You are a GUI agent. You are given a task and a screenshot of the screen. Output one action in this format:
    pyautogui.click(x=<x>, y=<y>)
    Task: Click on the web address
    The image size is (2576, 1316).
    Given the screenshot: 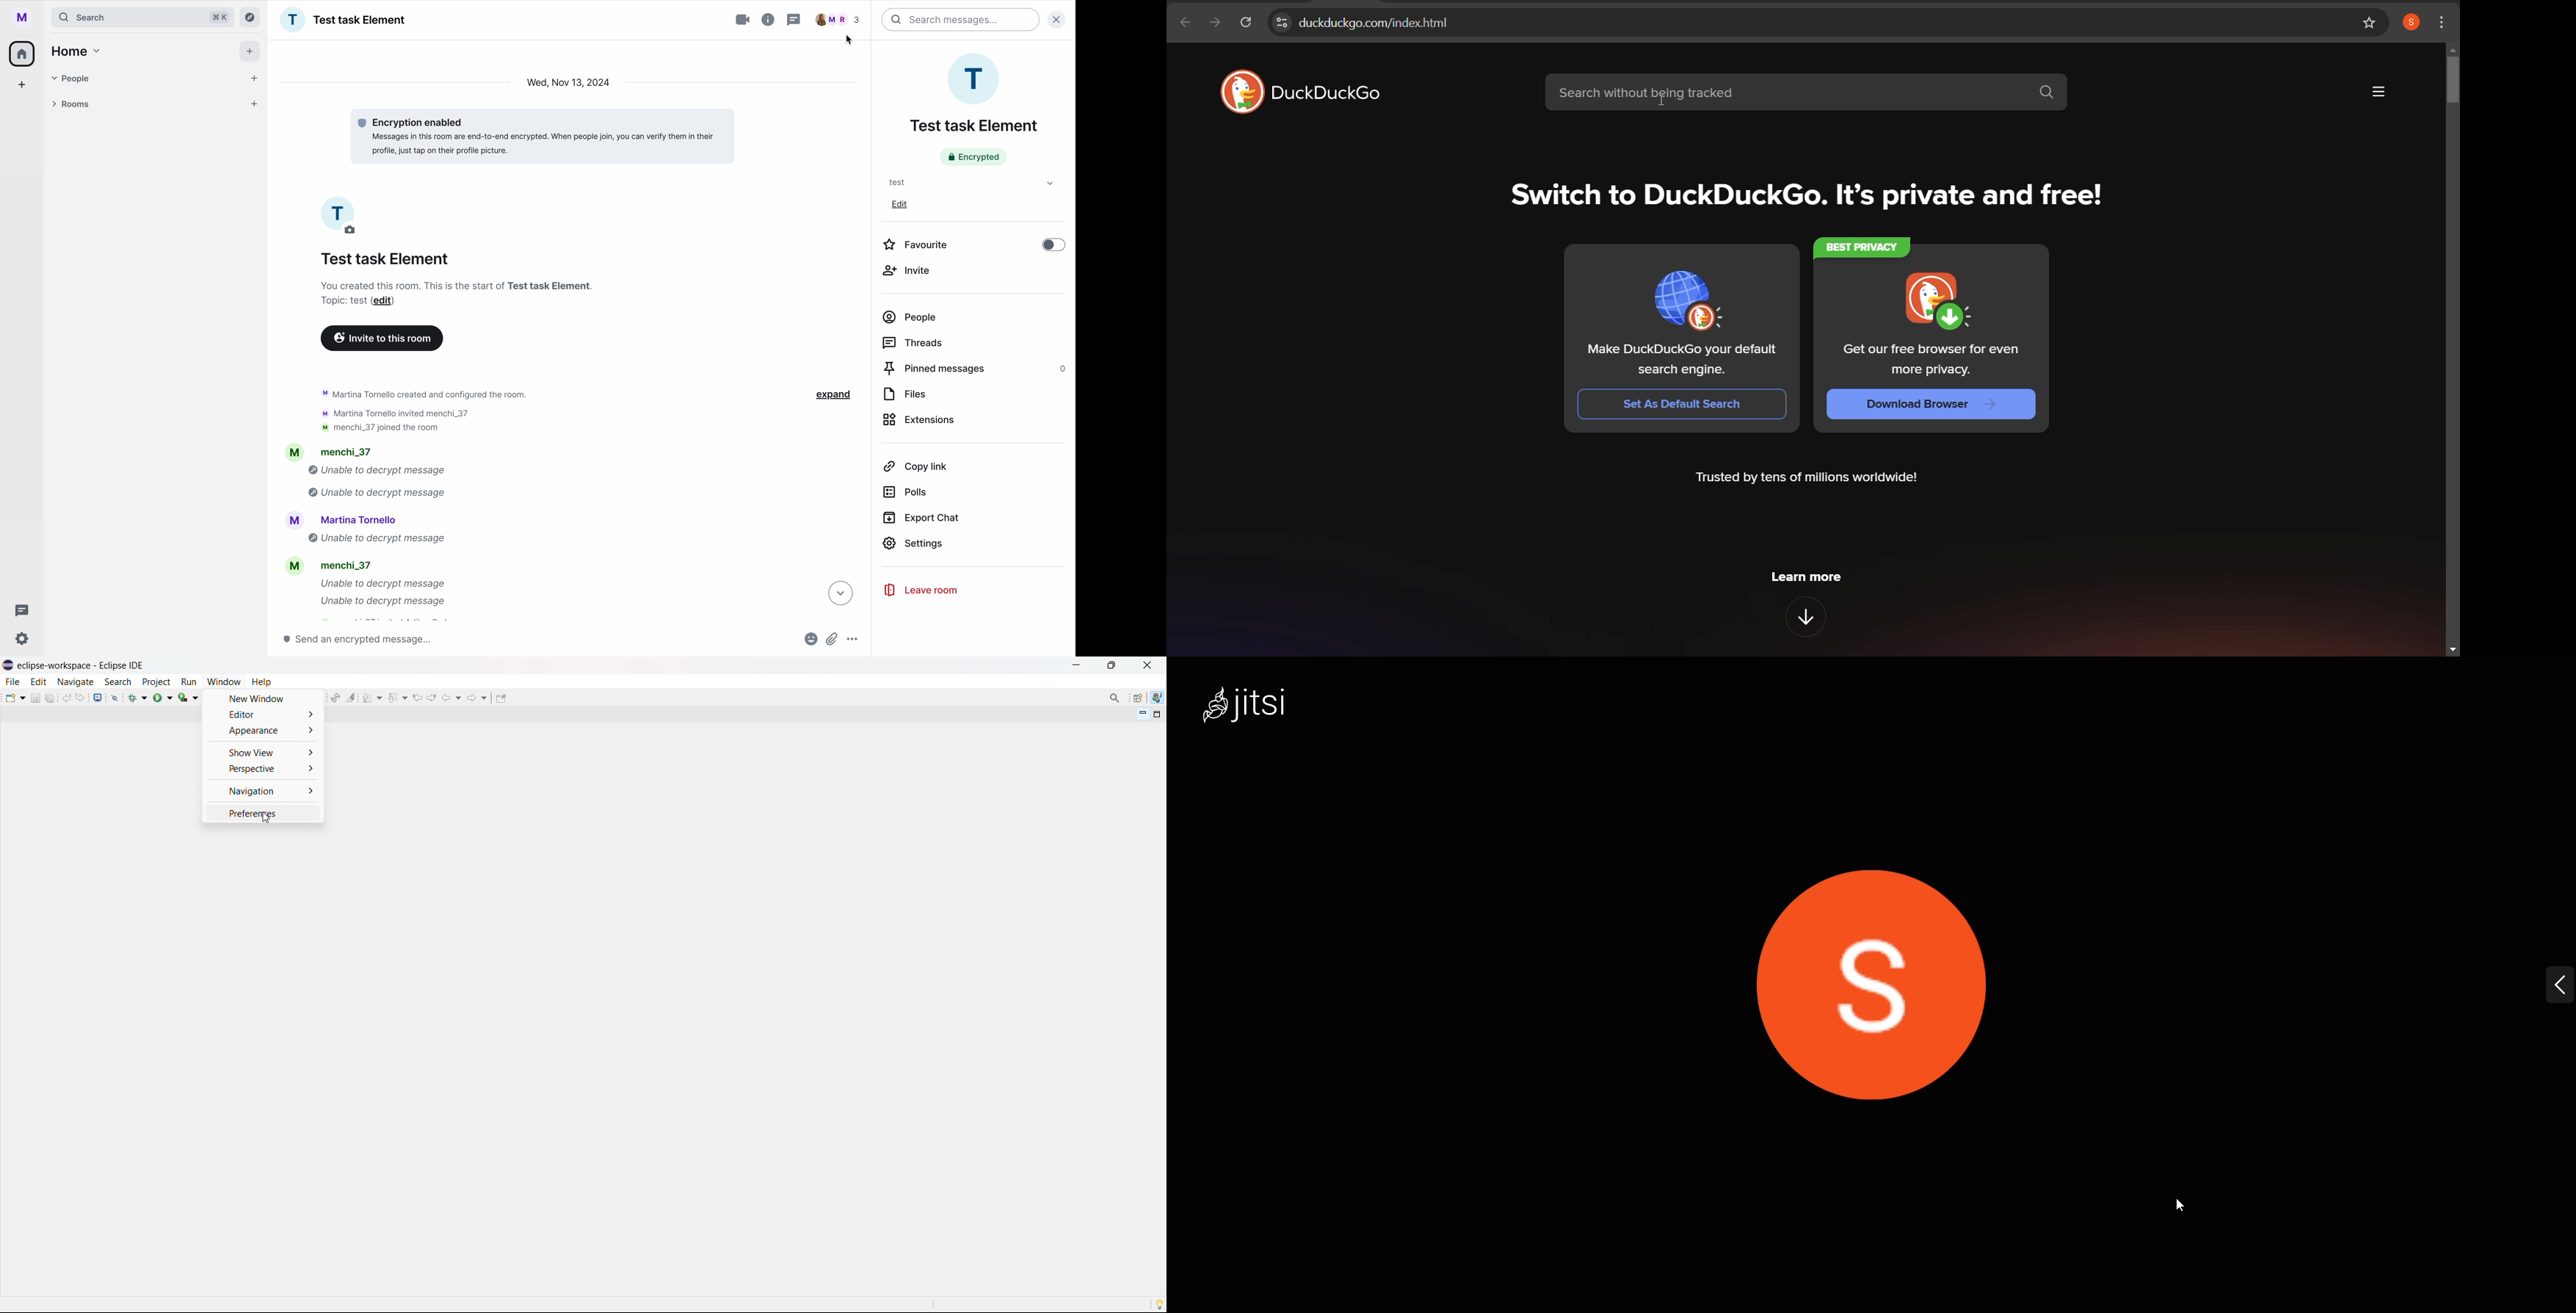 What is the action you would take?
    pyautogui.click(x=1799, y=22)
    